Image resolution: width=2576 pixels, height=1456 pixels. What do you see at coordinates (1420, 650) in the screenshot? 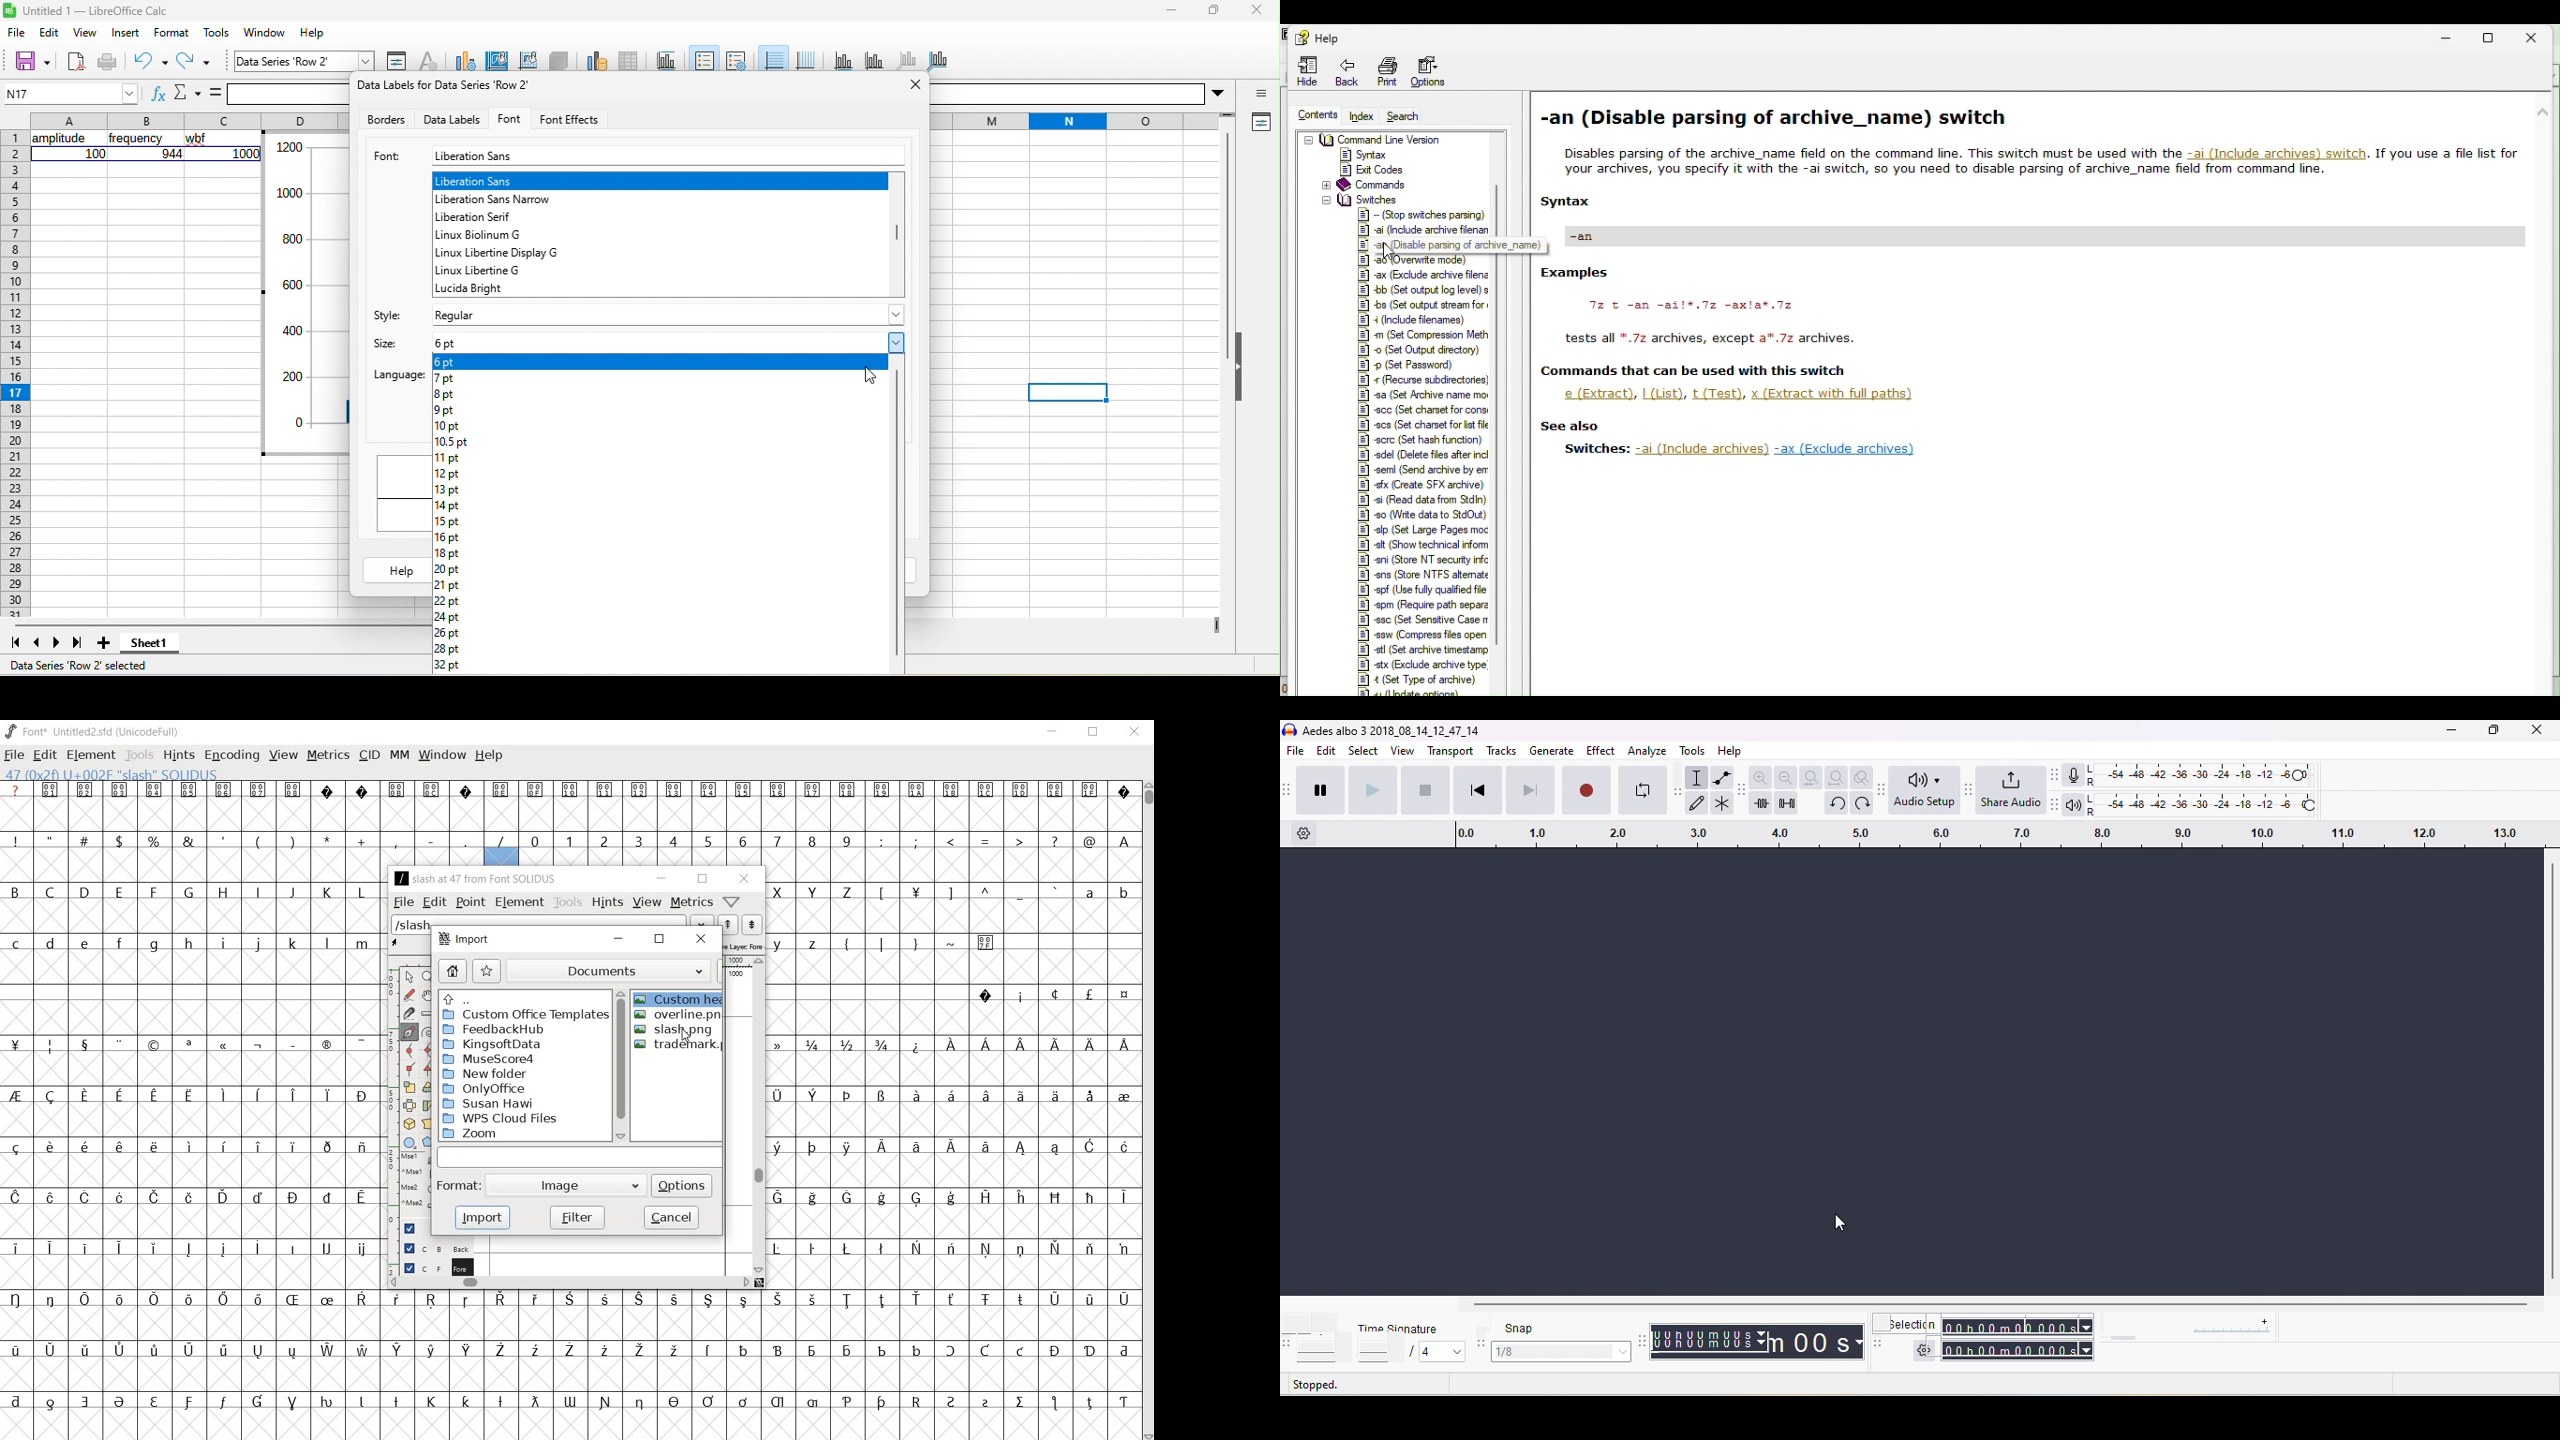
I see `|] tl (Set archive timestamp` at bounding box center [1420, 650].